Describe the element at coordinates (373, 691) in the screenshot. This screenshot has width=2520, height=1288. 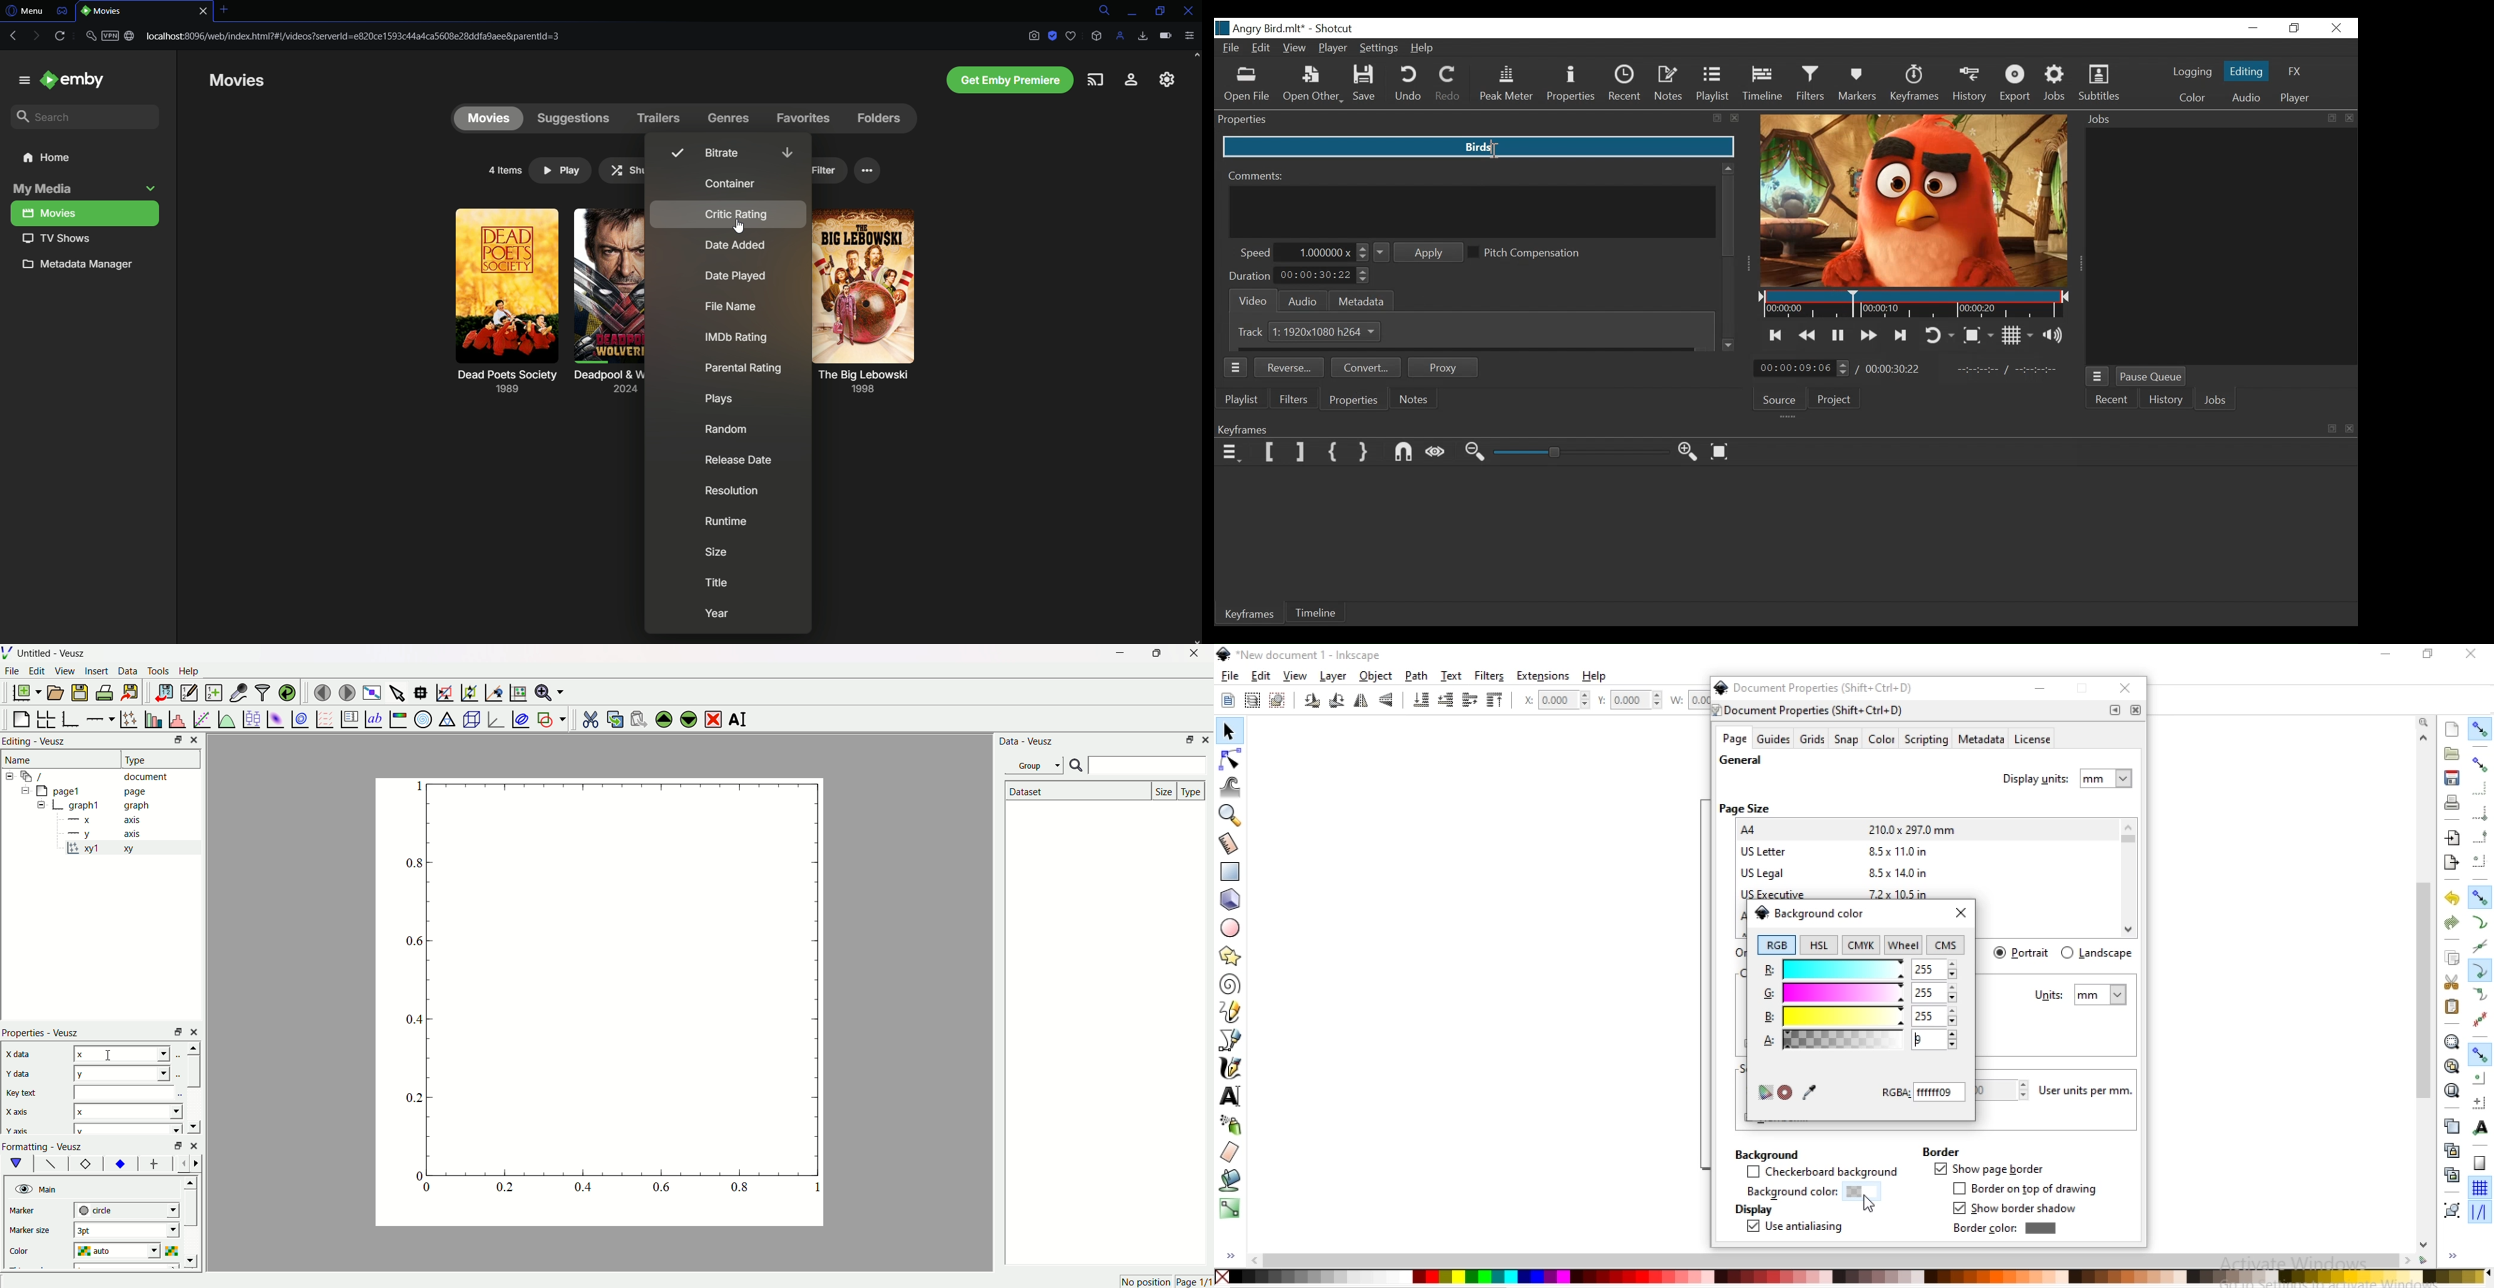
I see `view plot full screen` at that location.